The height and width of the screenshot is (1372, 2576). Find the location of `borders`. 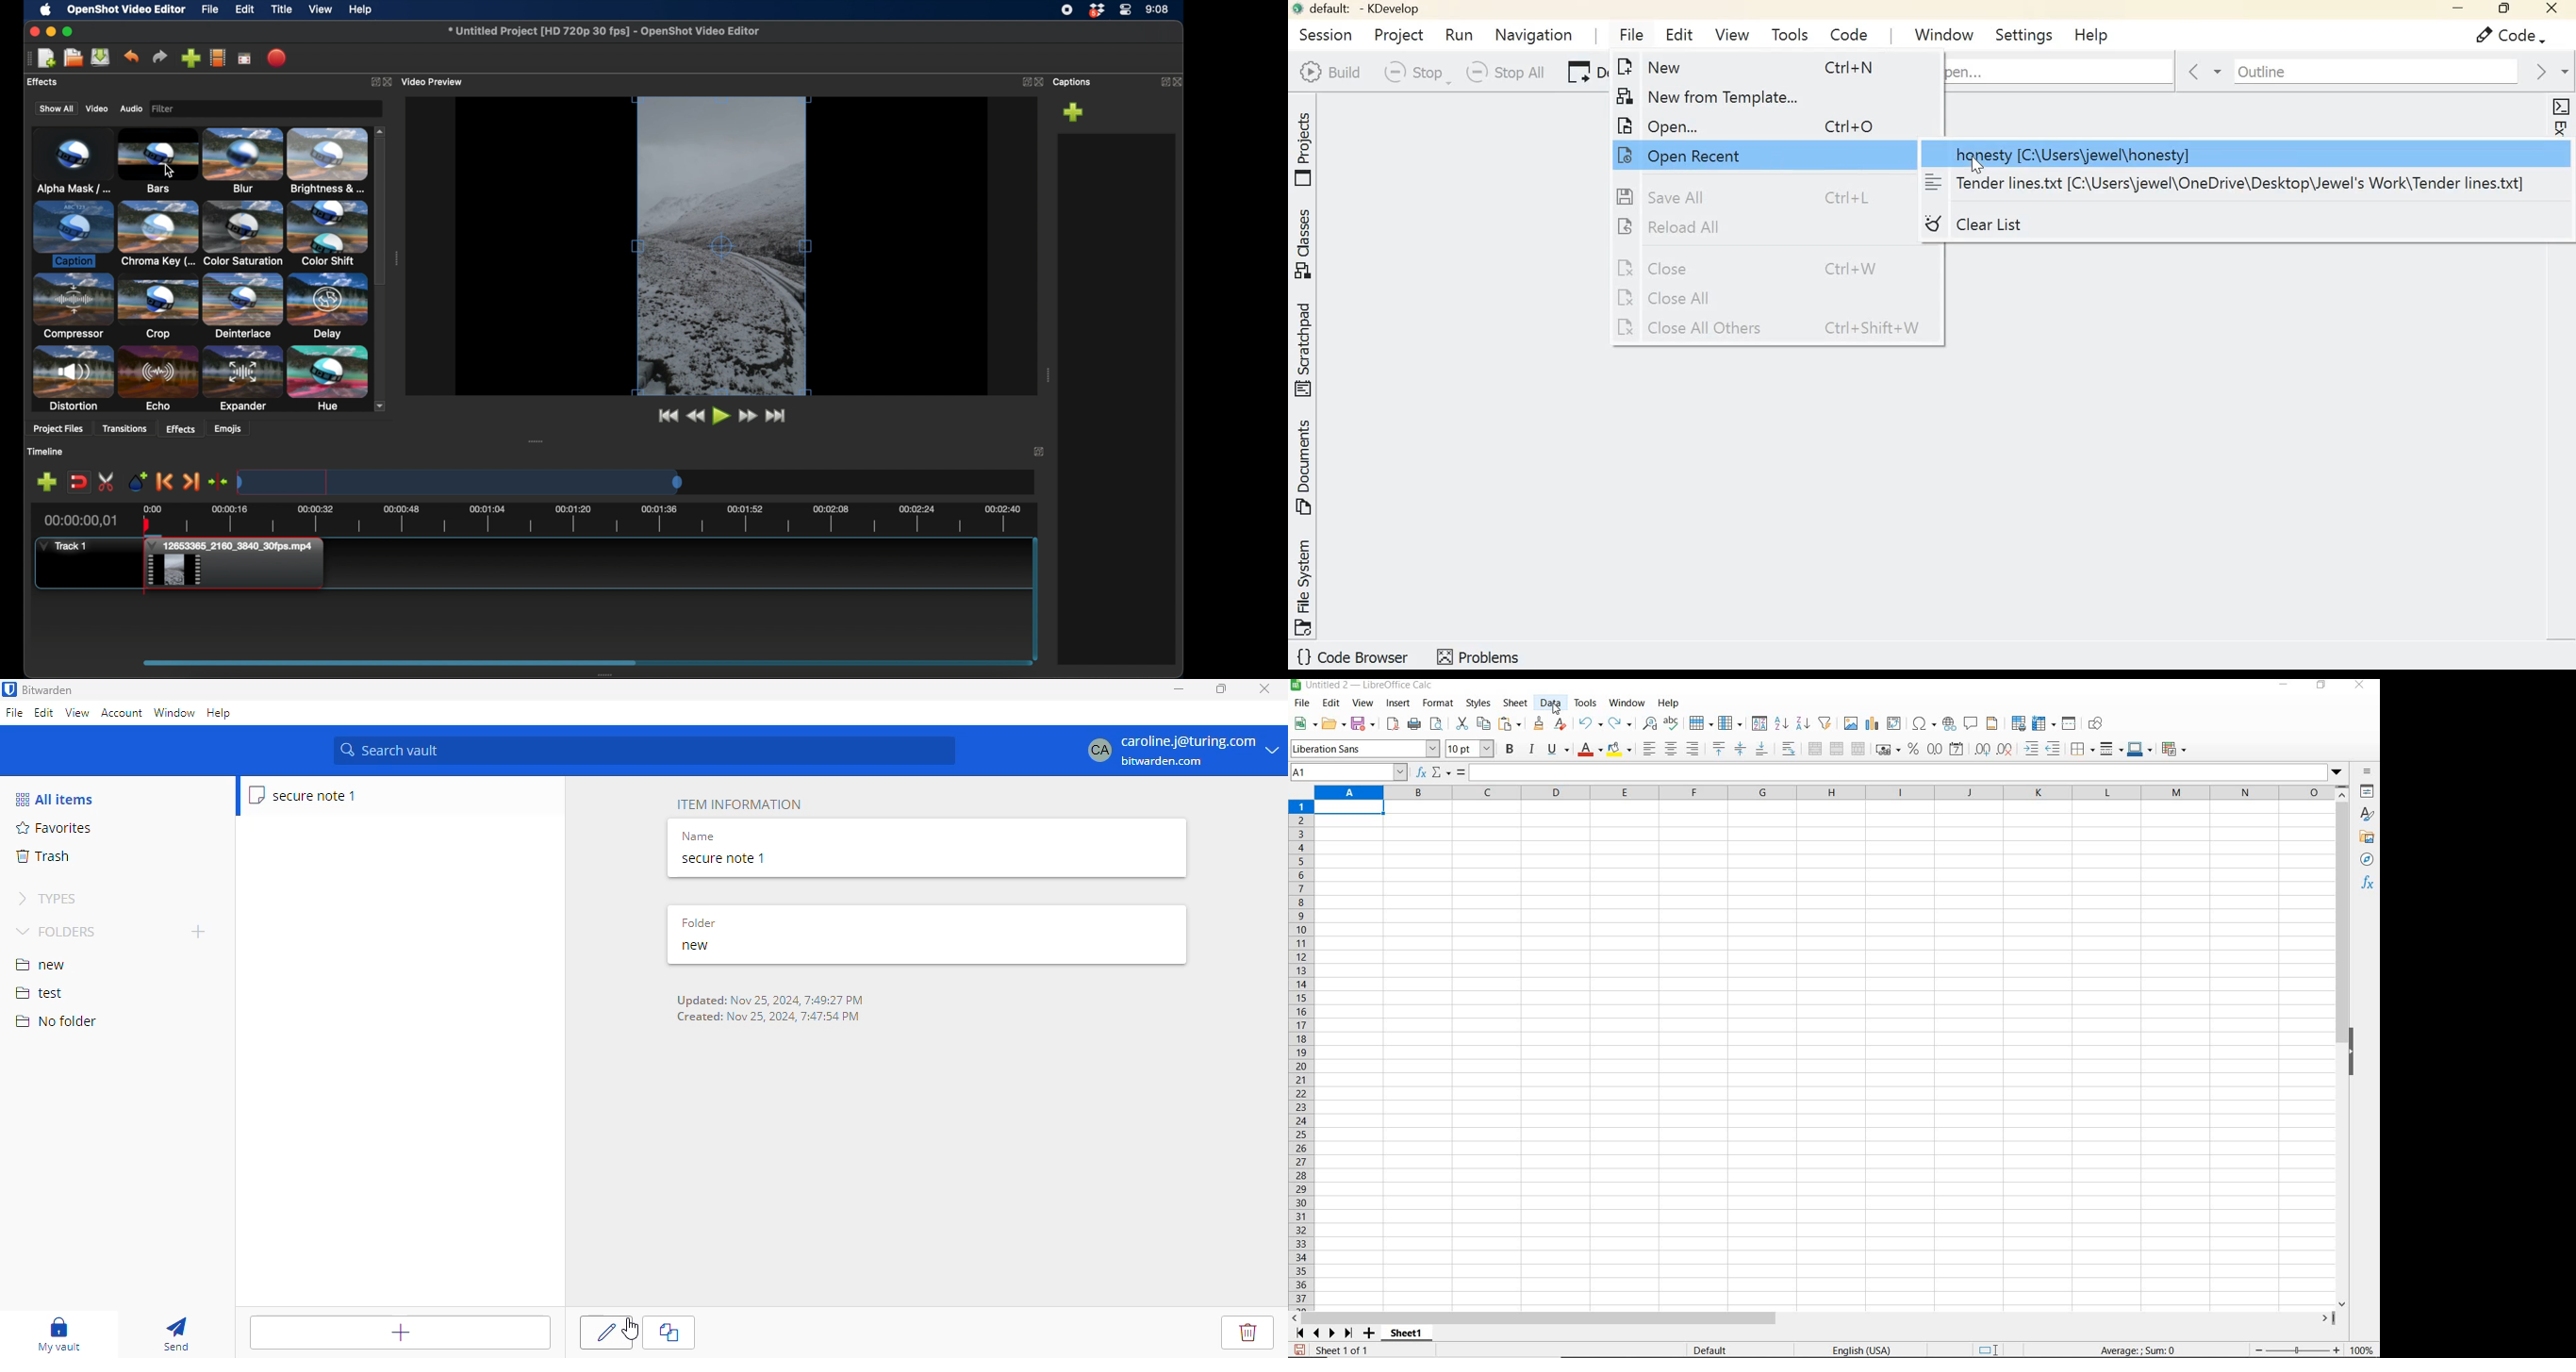

borders is located at coordinates (2083, 749).